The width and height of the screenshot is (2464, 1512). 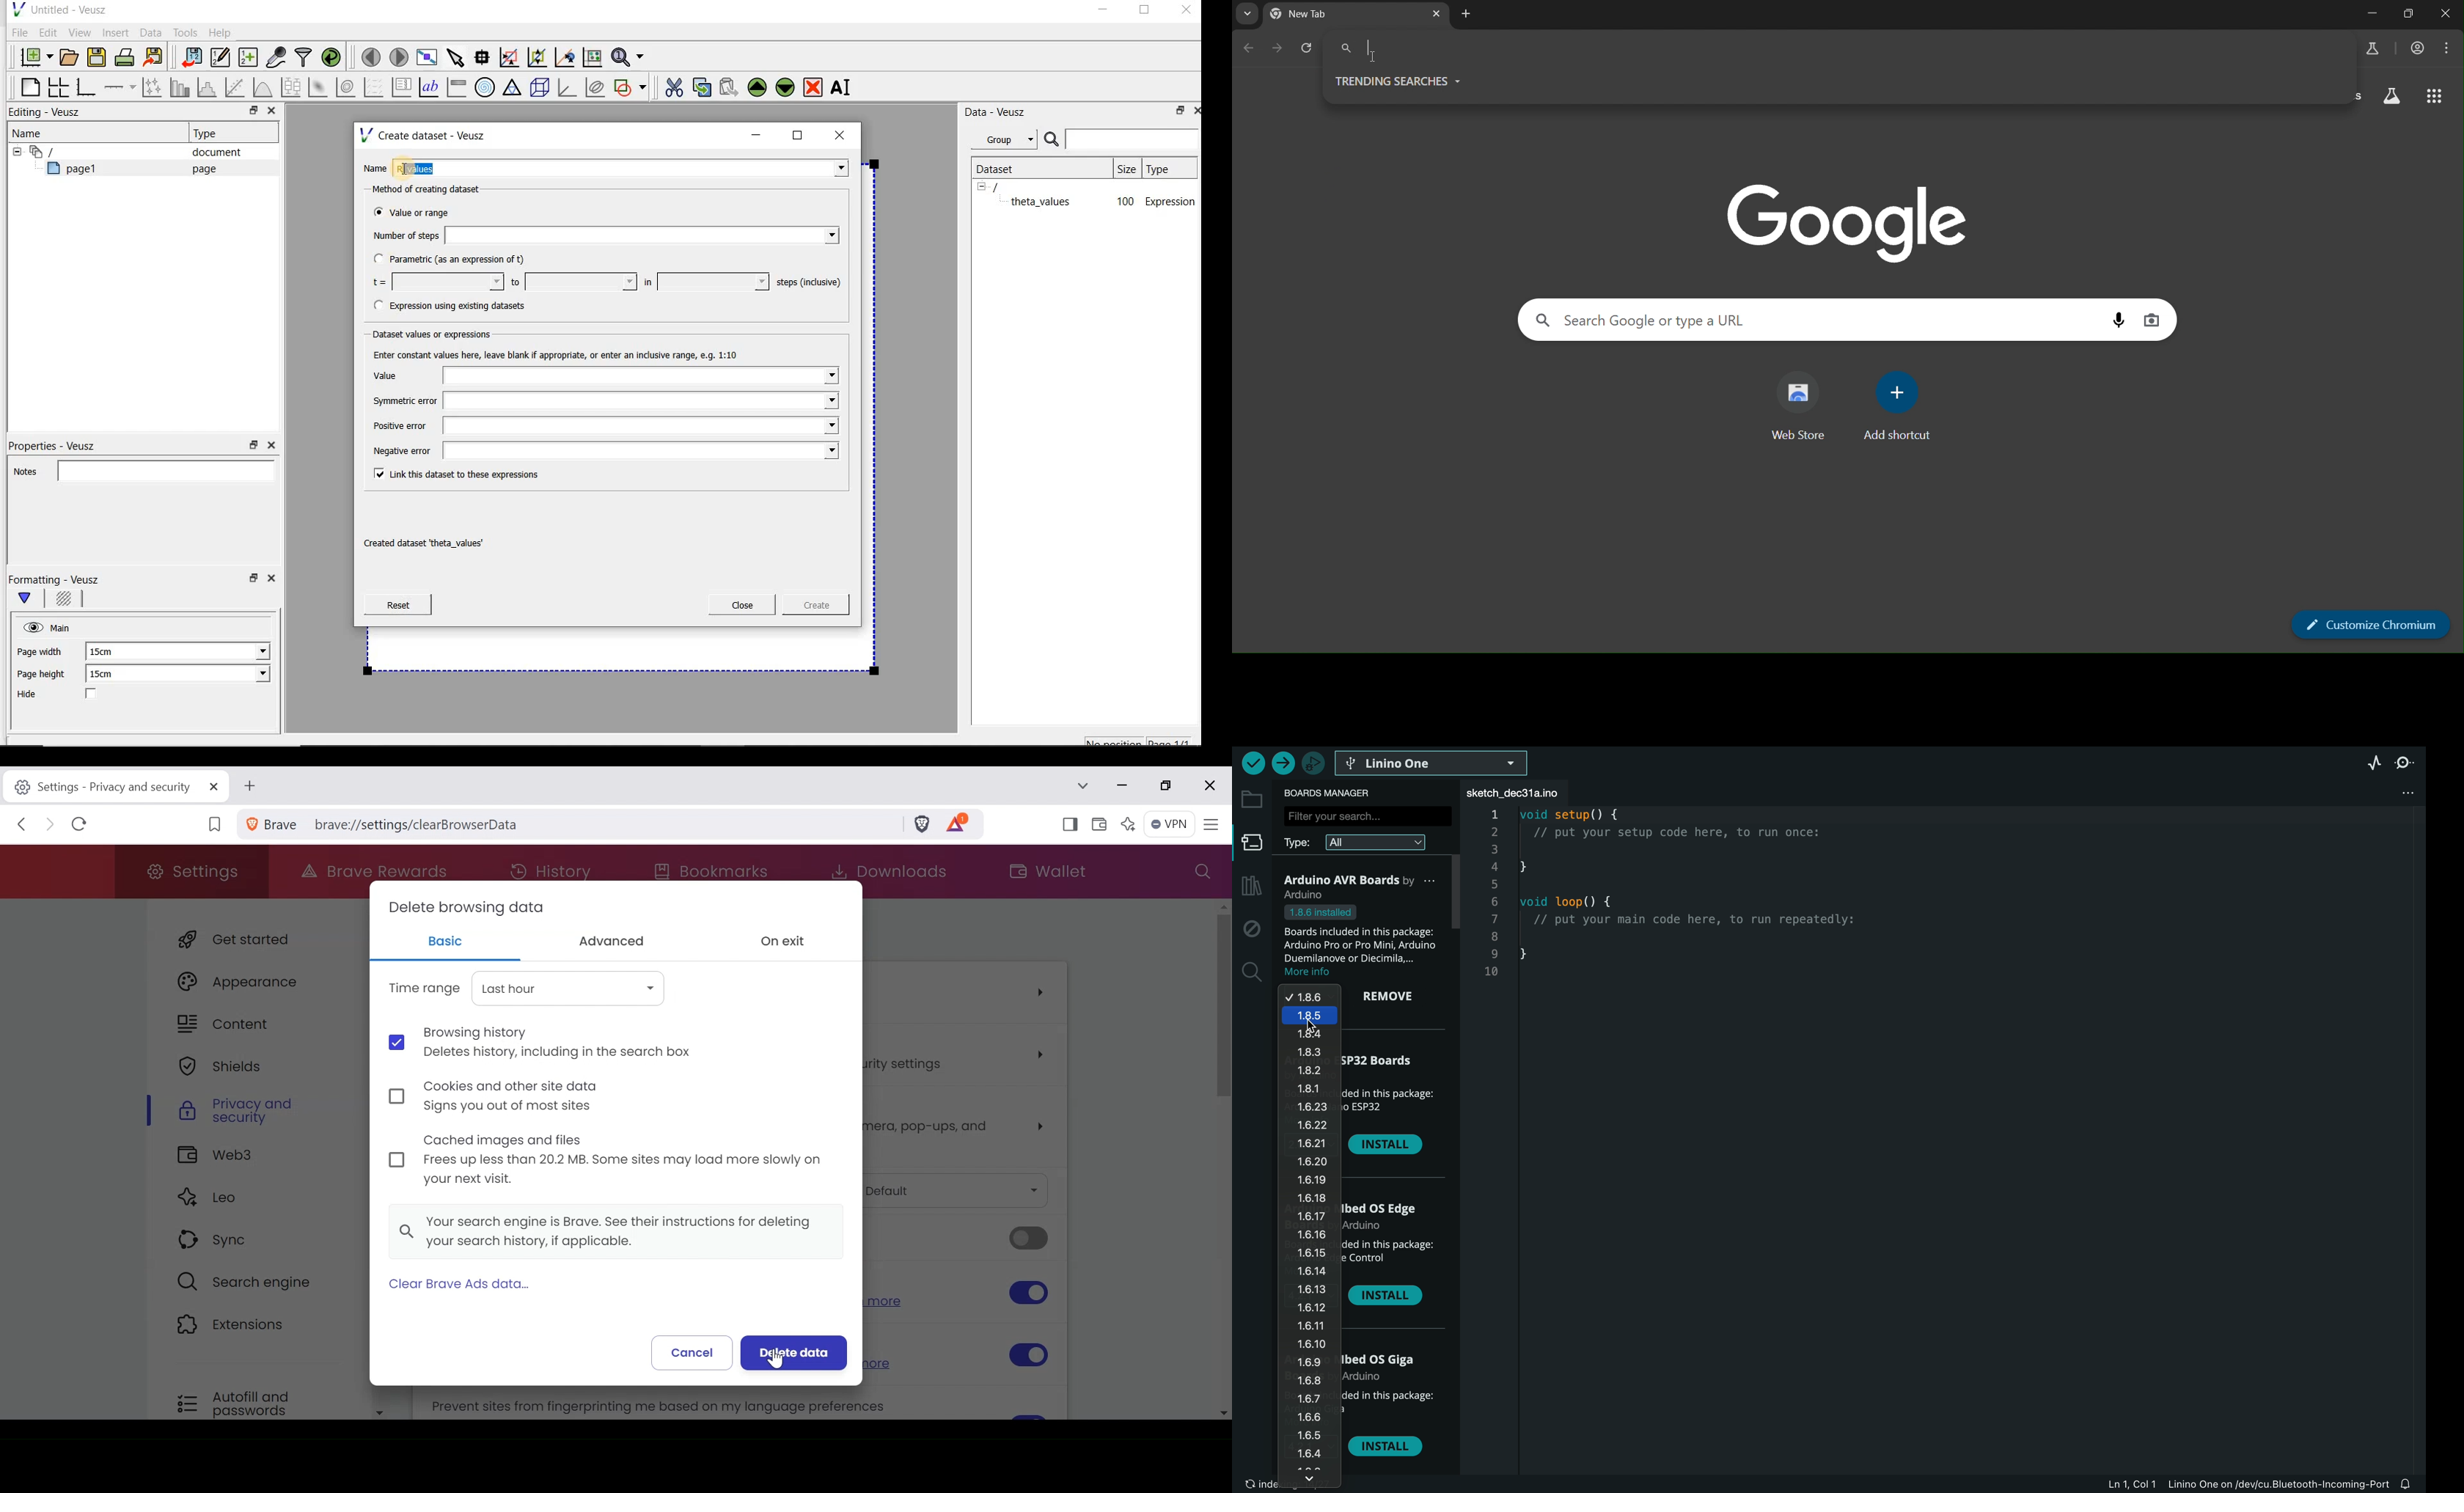 I want to click on Delete browsing data, so click(x=468, y=908).